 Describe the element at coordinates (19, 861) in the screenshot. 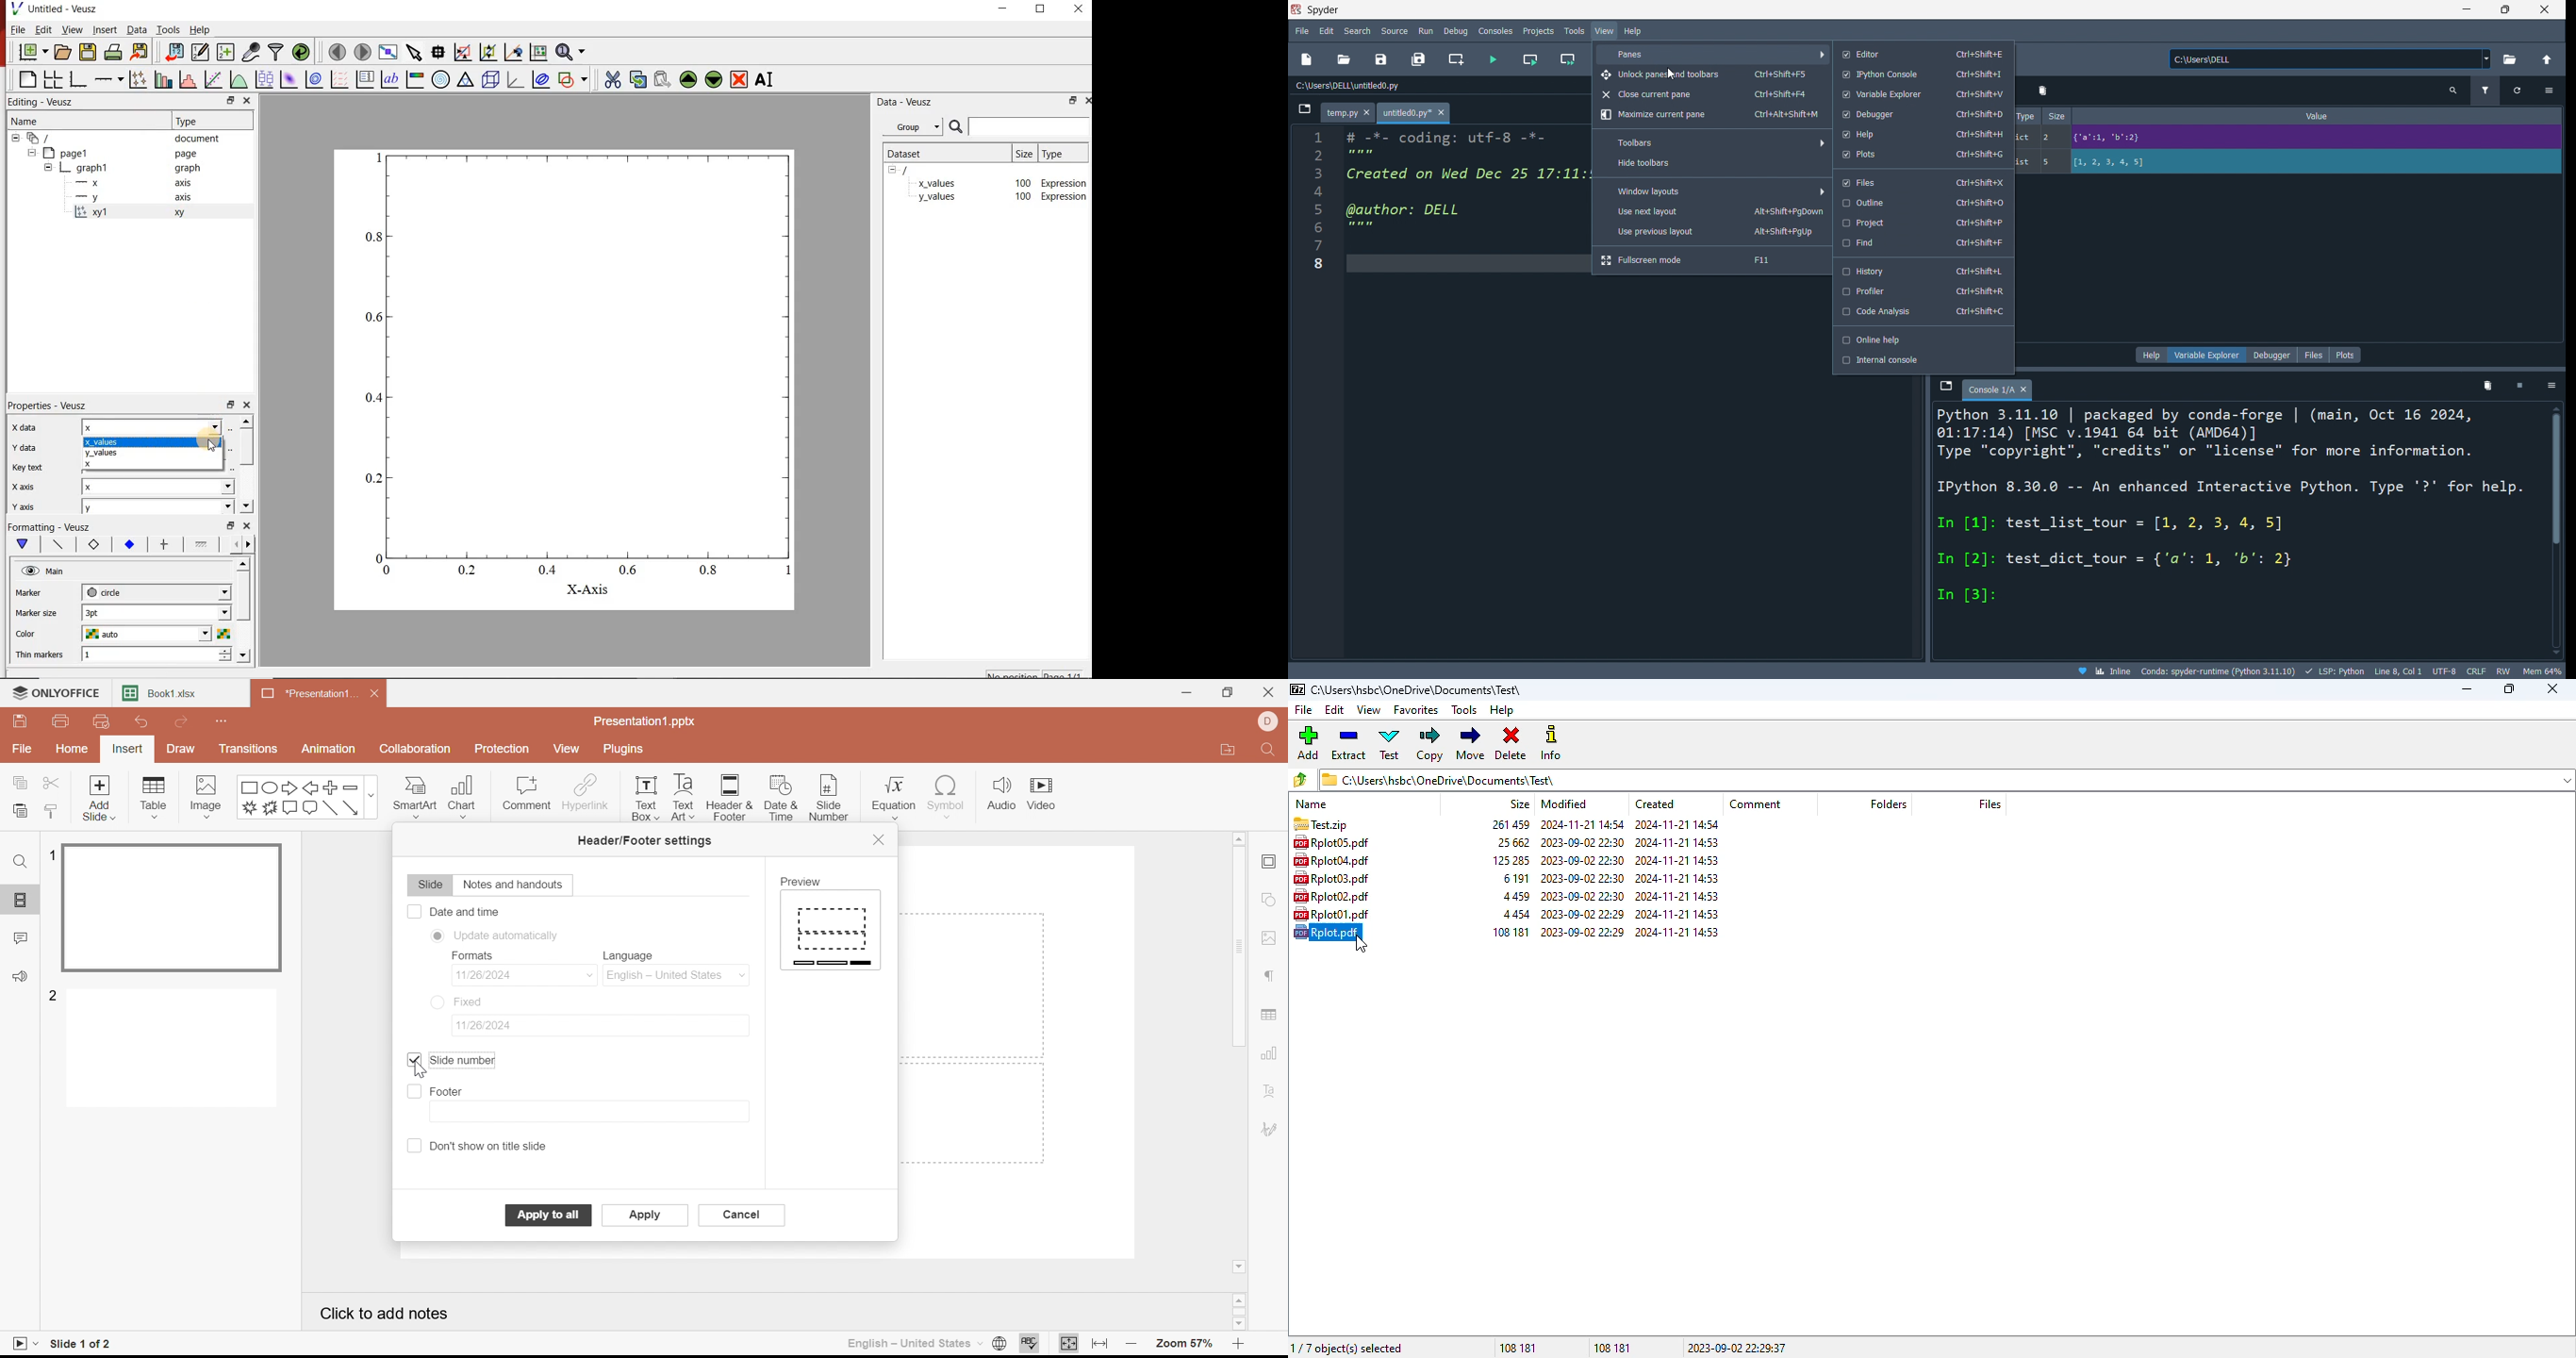

I see `Find` at that location.